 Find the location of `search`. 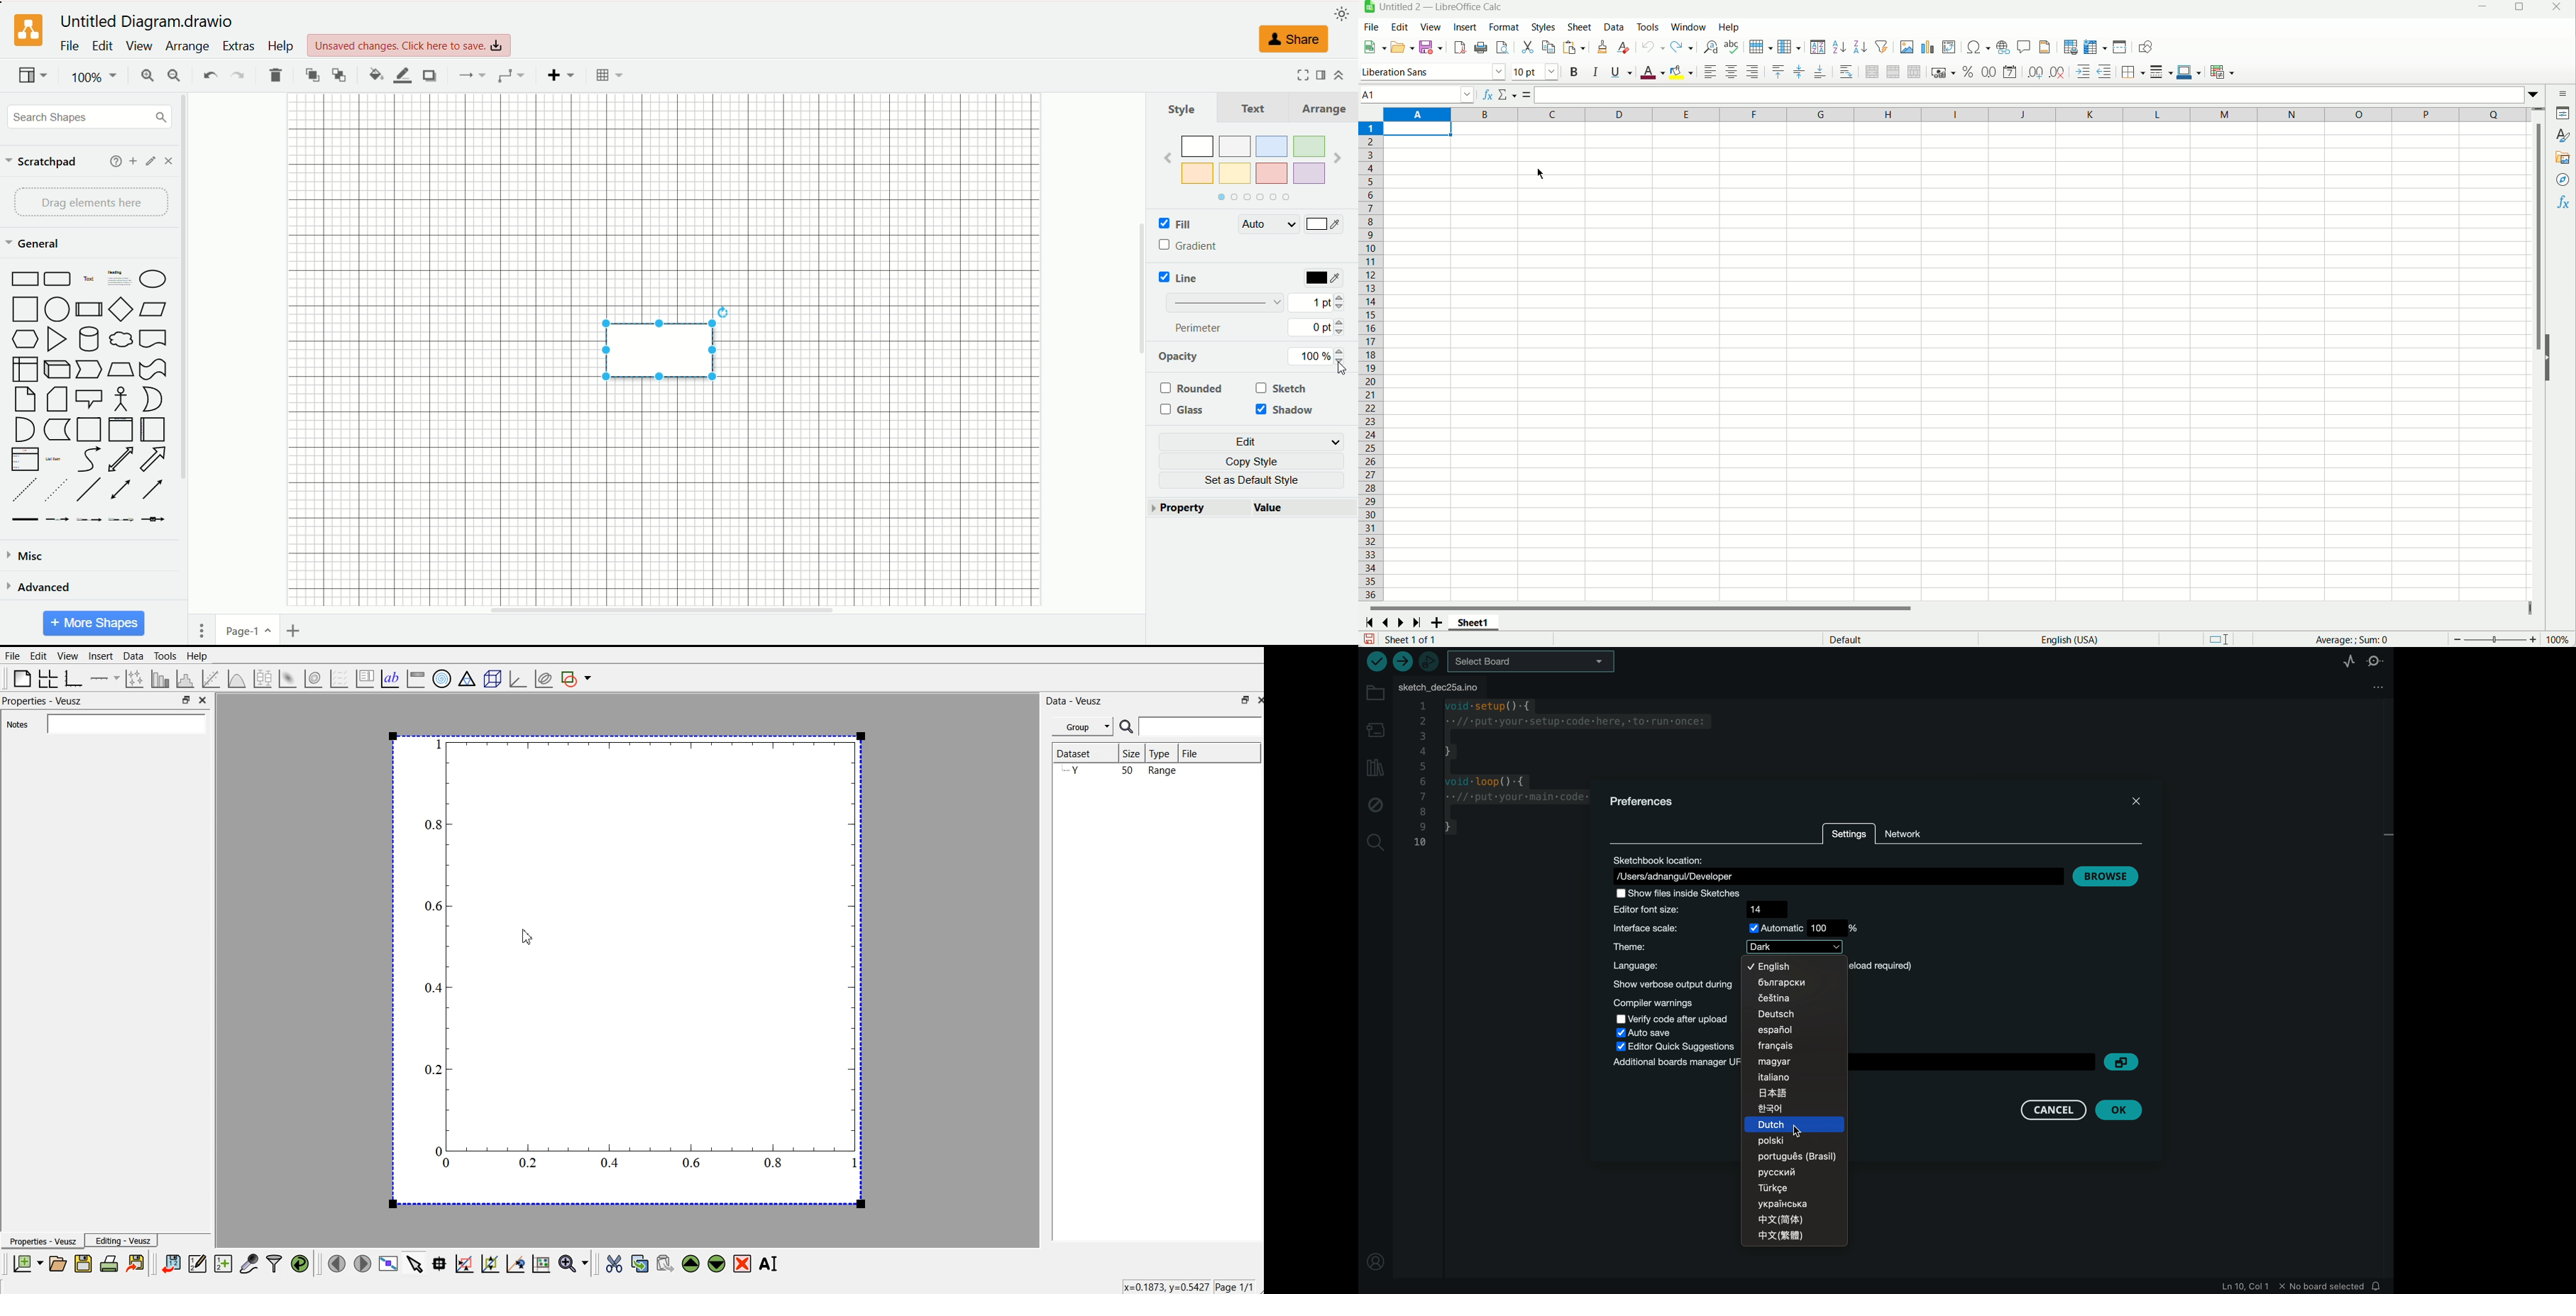

search is located at coordinates (90, 118).